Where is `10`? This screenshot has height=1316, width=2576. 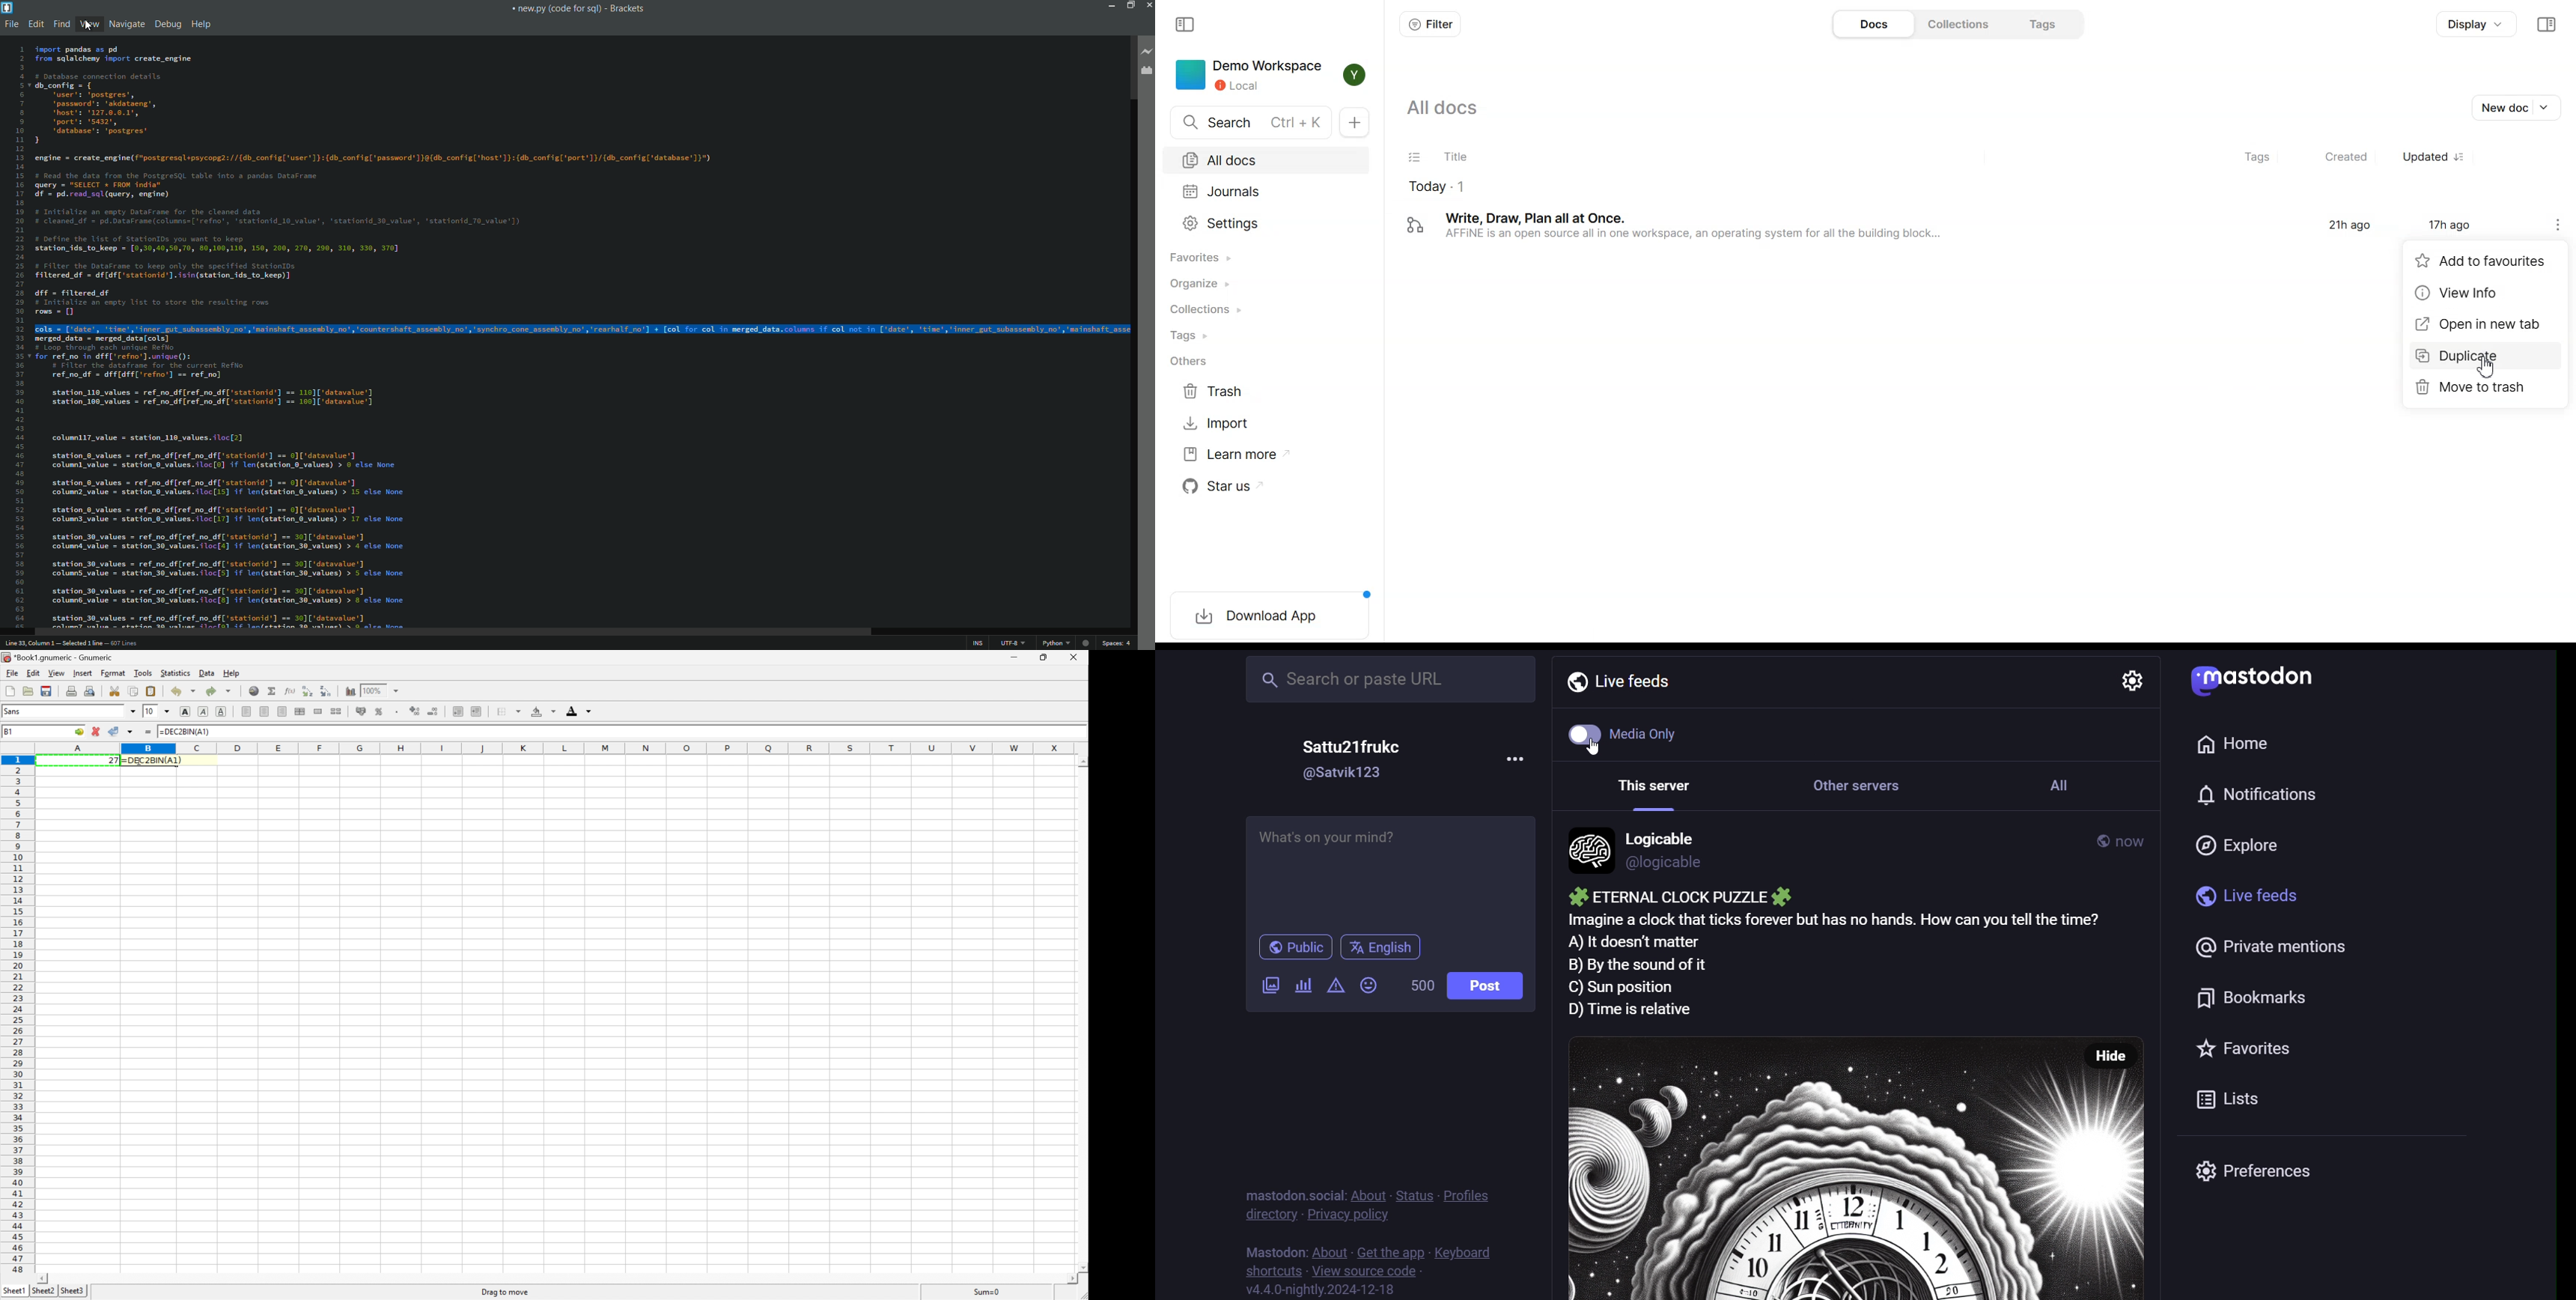 10 is located at coordinates (150, 711).